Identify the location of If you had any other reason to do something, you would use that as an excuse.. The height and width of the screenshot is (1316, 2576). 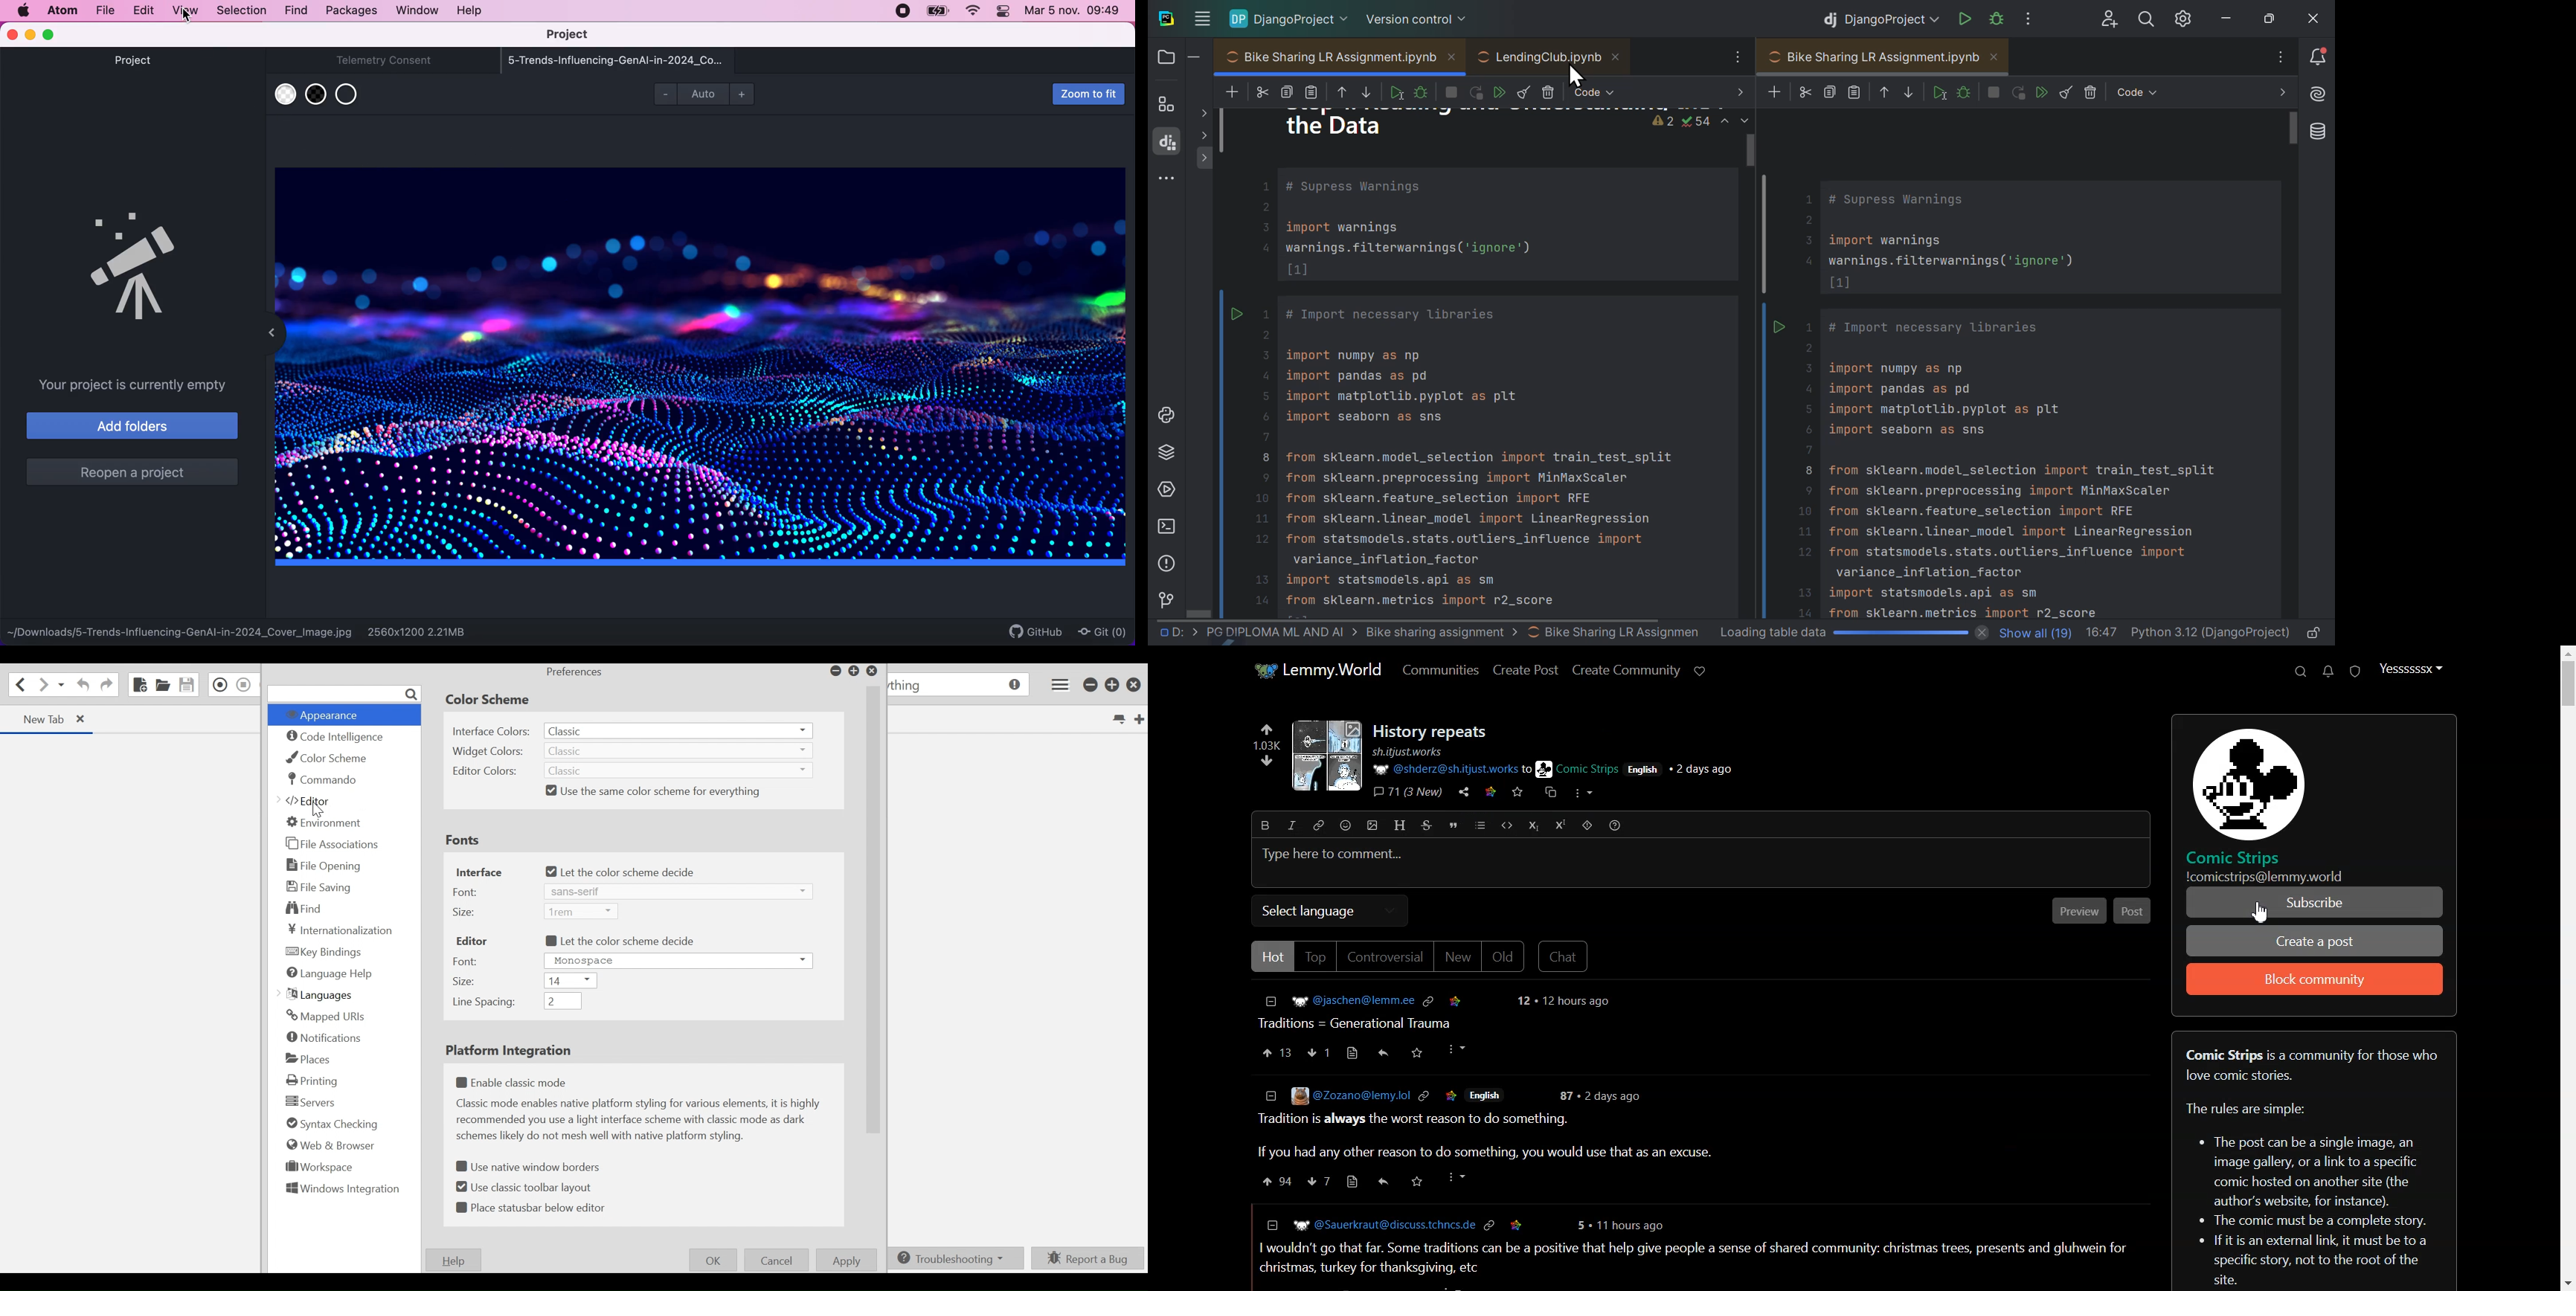
(1480, 1153).